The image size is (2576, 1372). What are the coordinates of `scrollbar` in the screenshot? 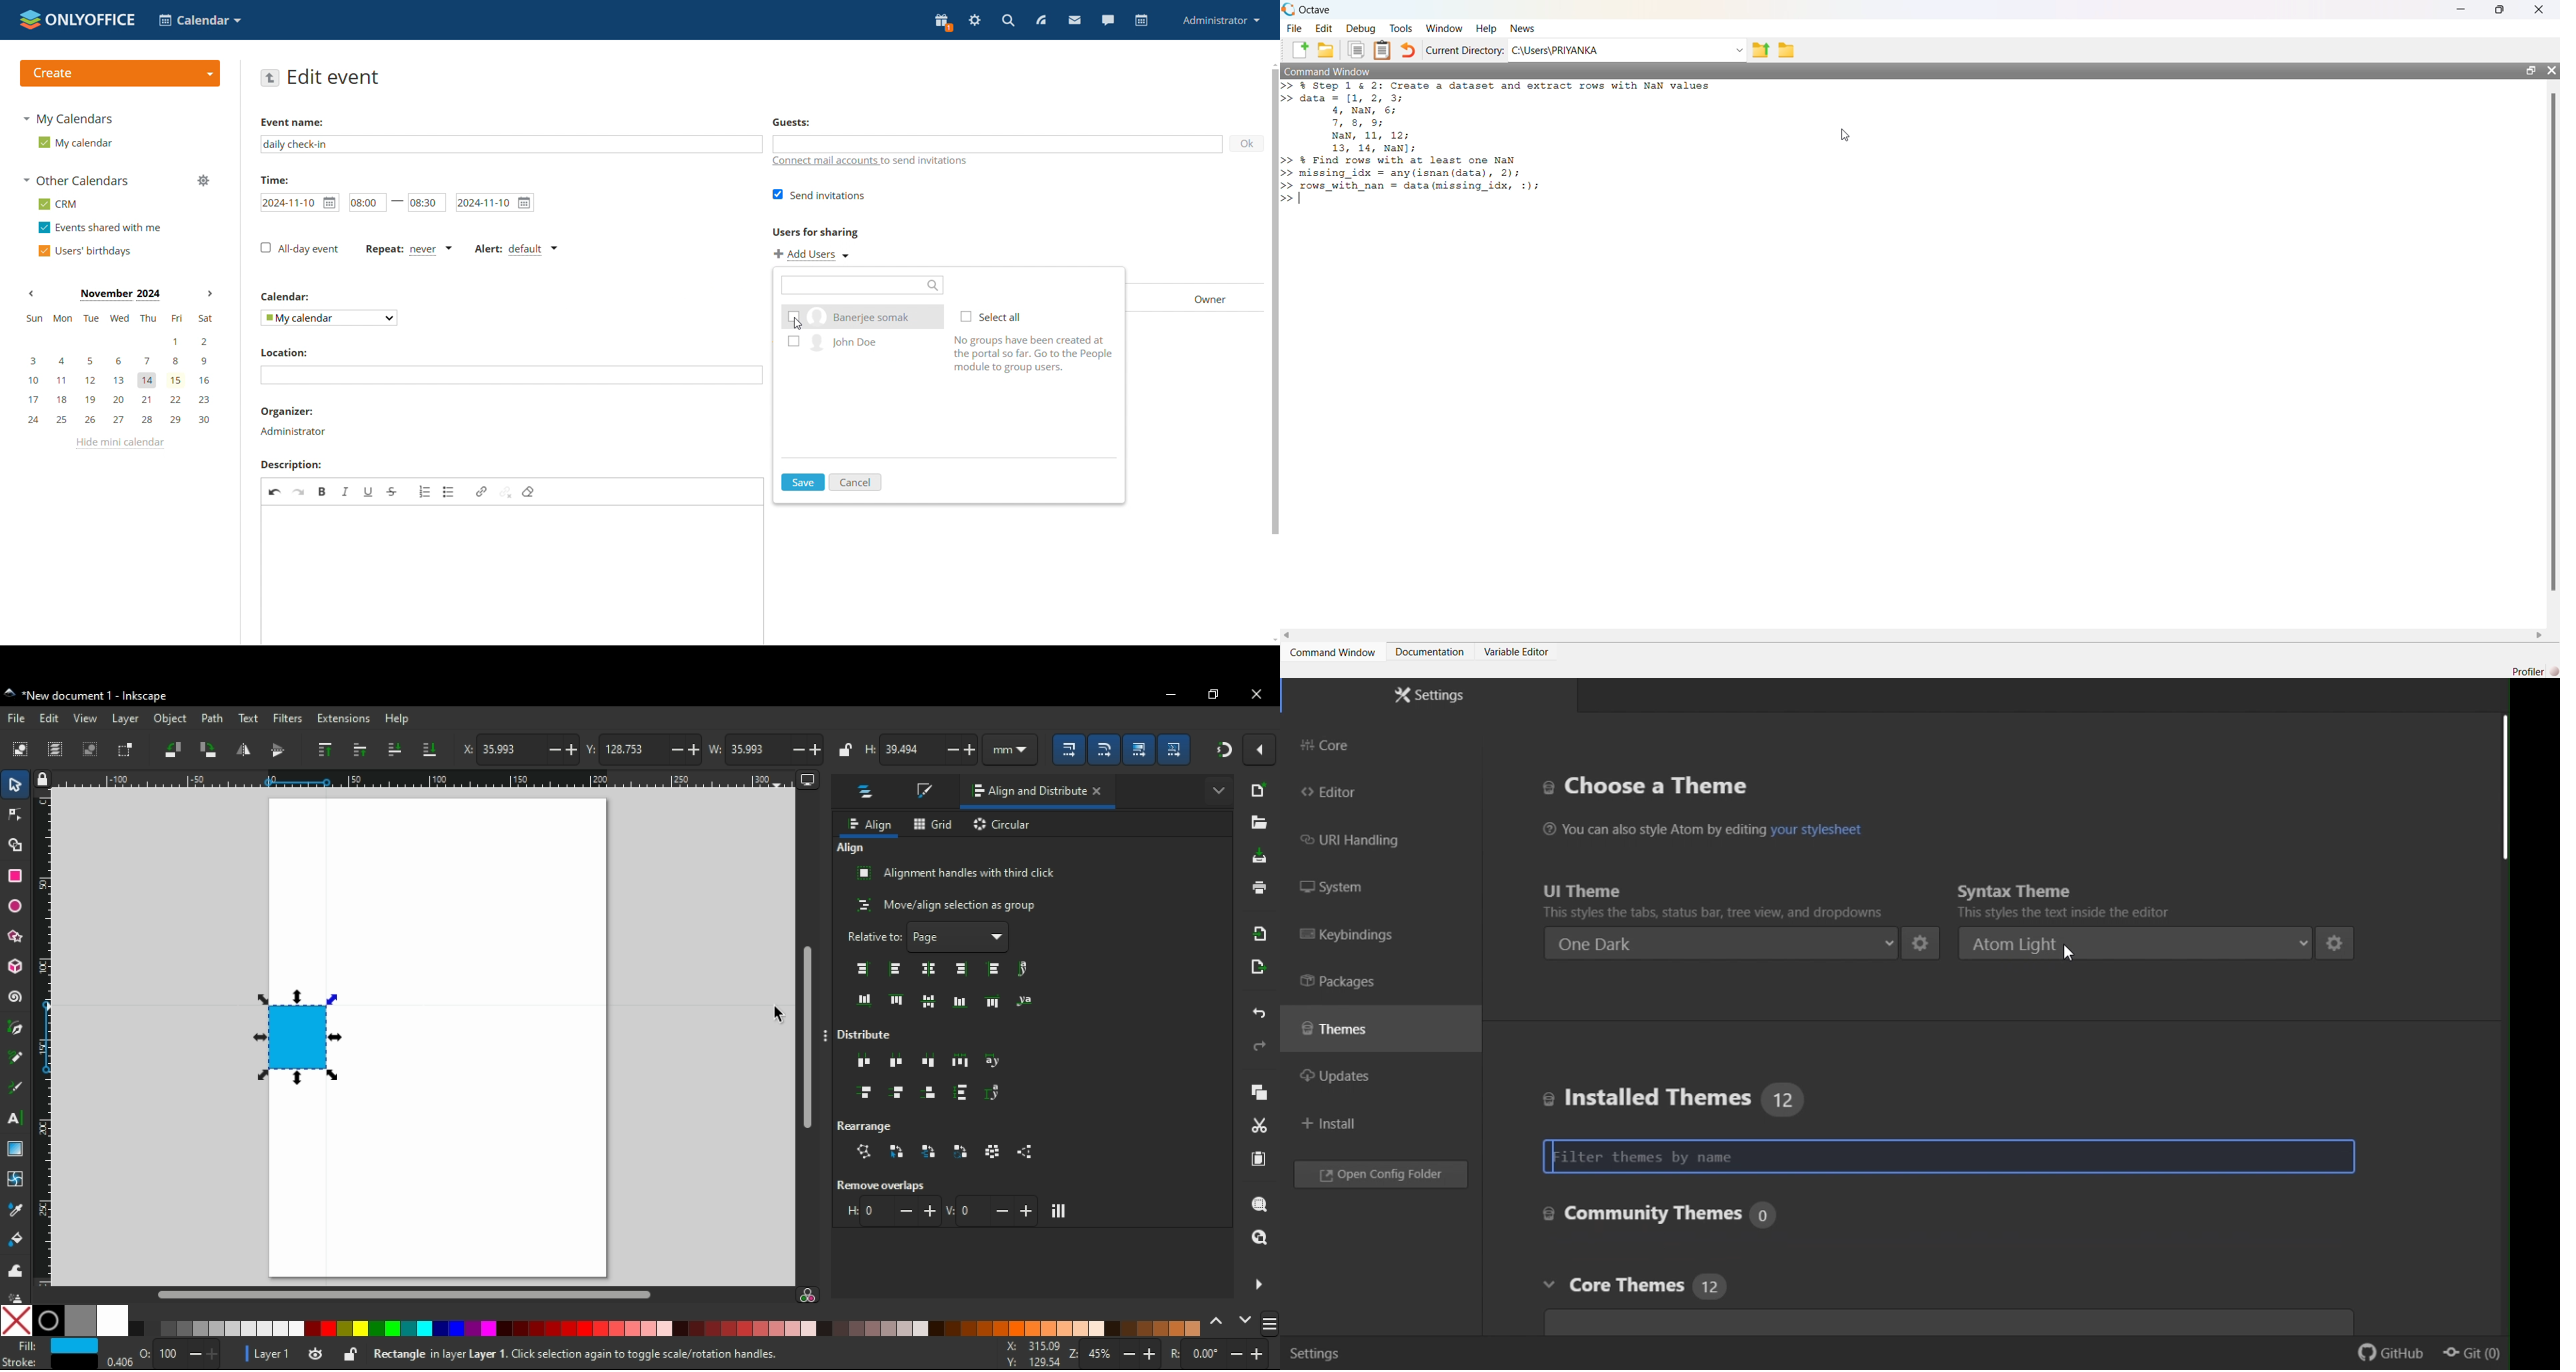 It's located at (1272, 311).